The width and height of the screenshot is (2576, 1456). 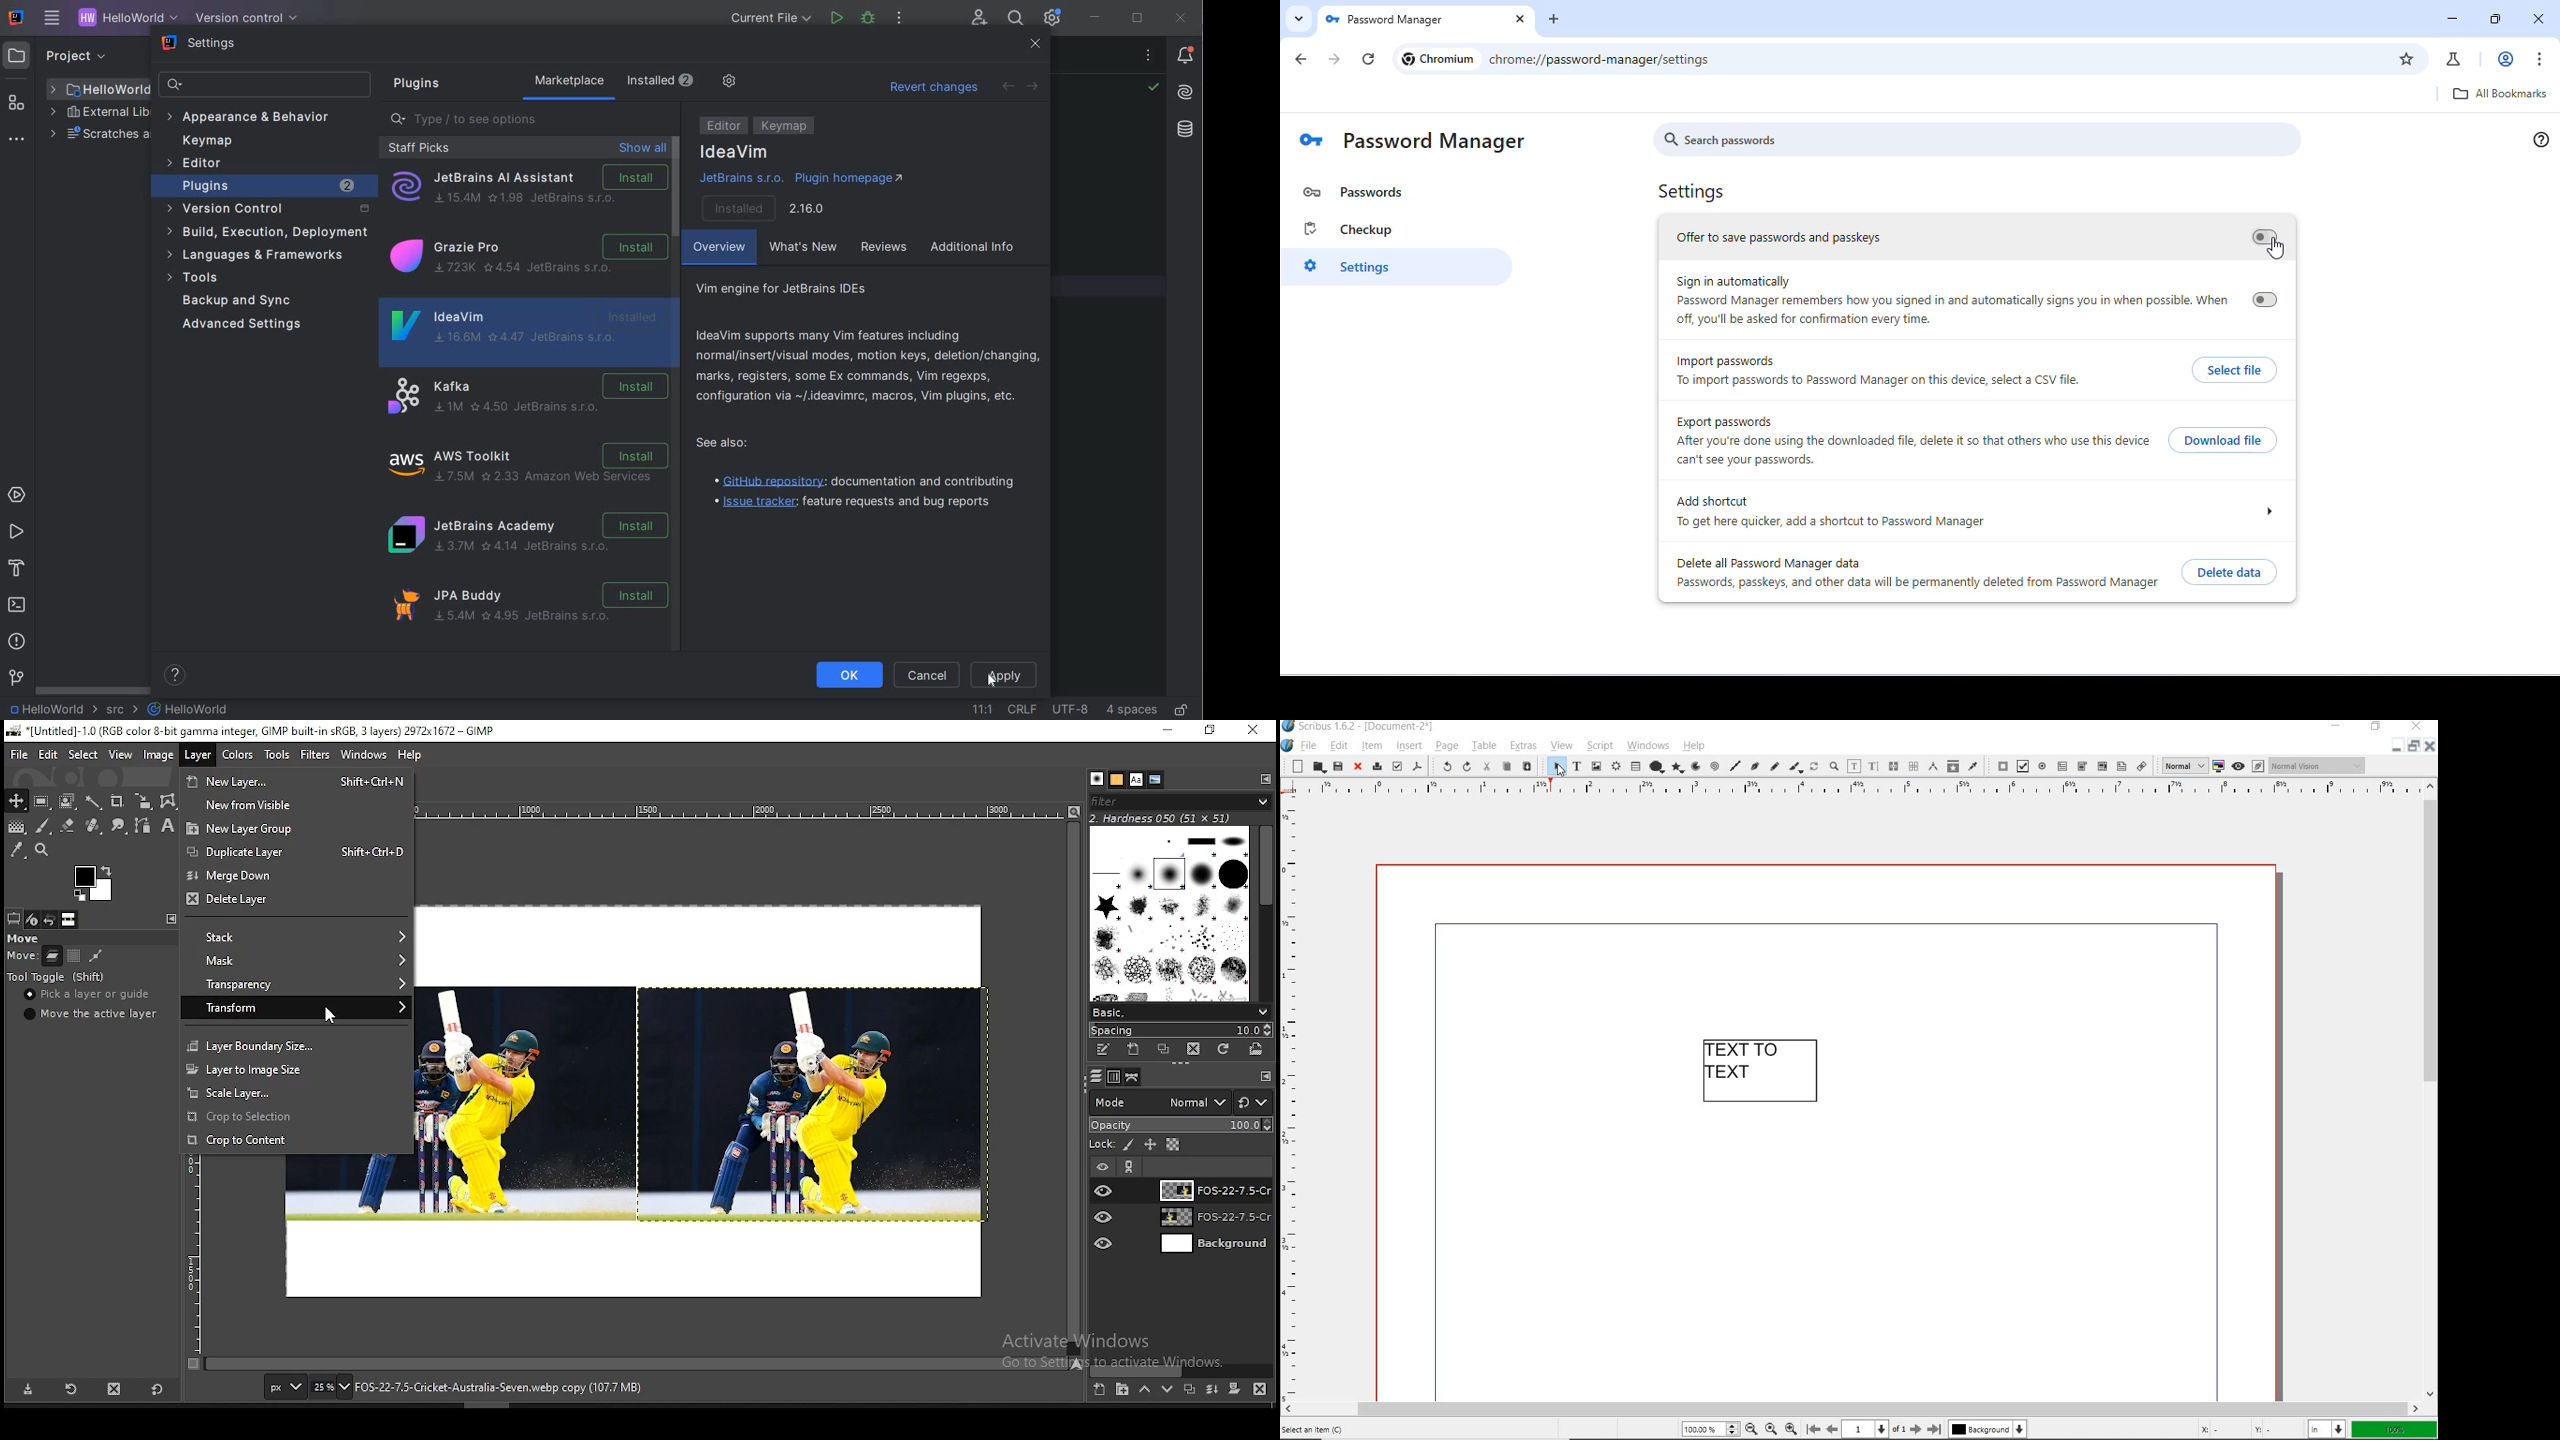 I want to click on move to next, so click(x=1919, y=1431).